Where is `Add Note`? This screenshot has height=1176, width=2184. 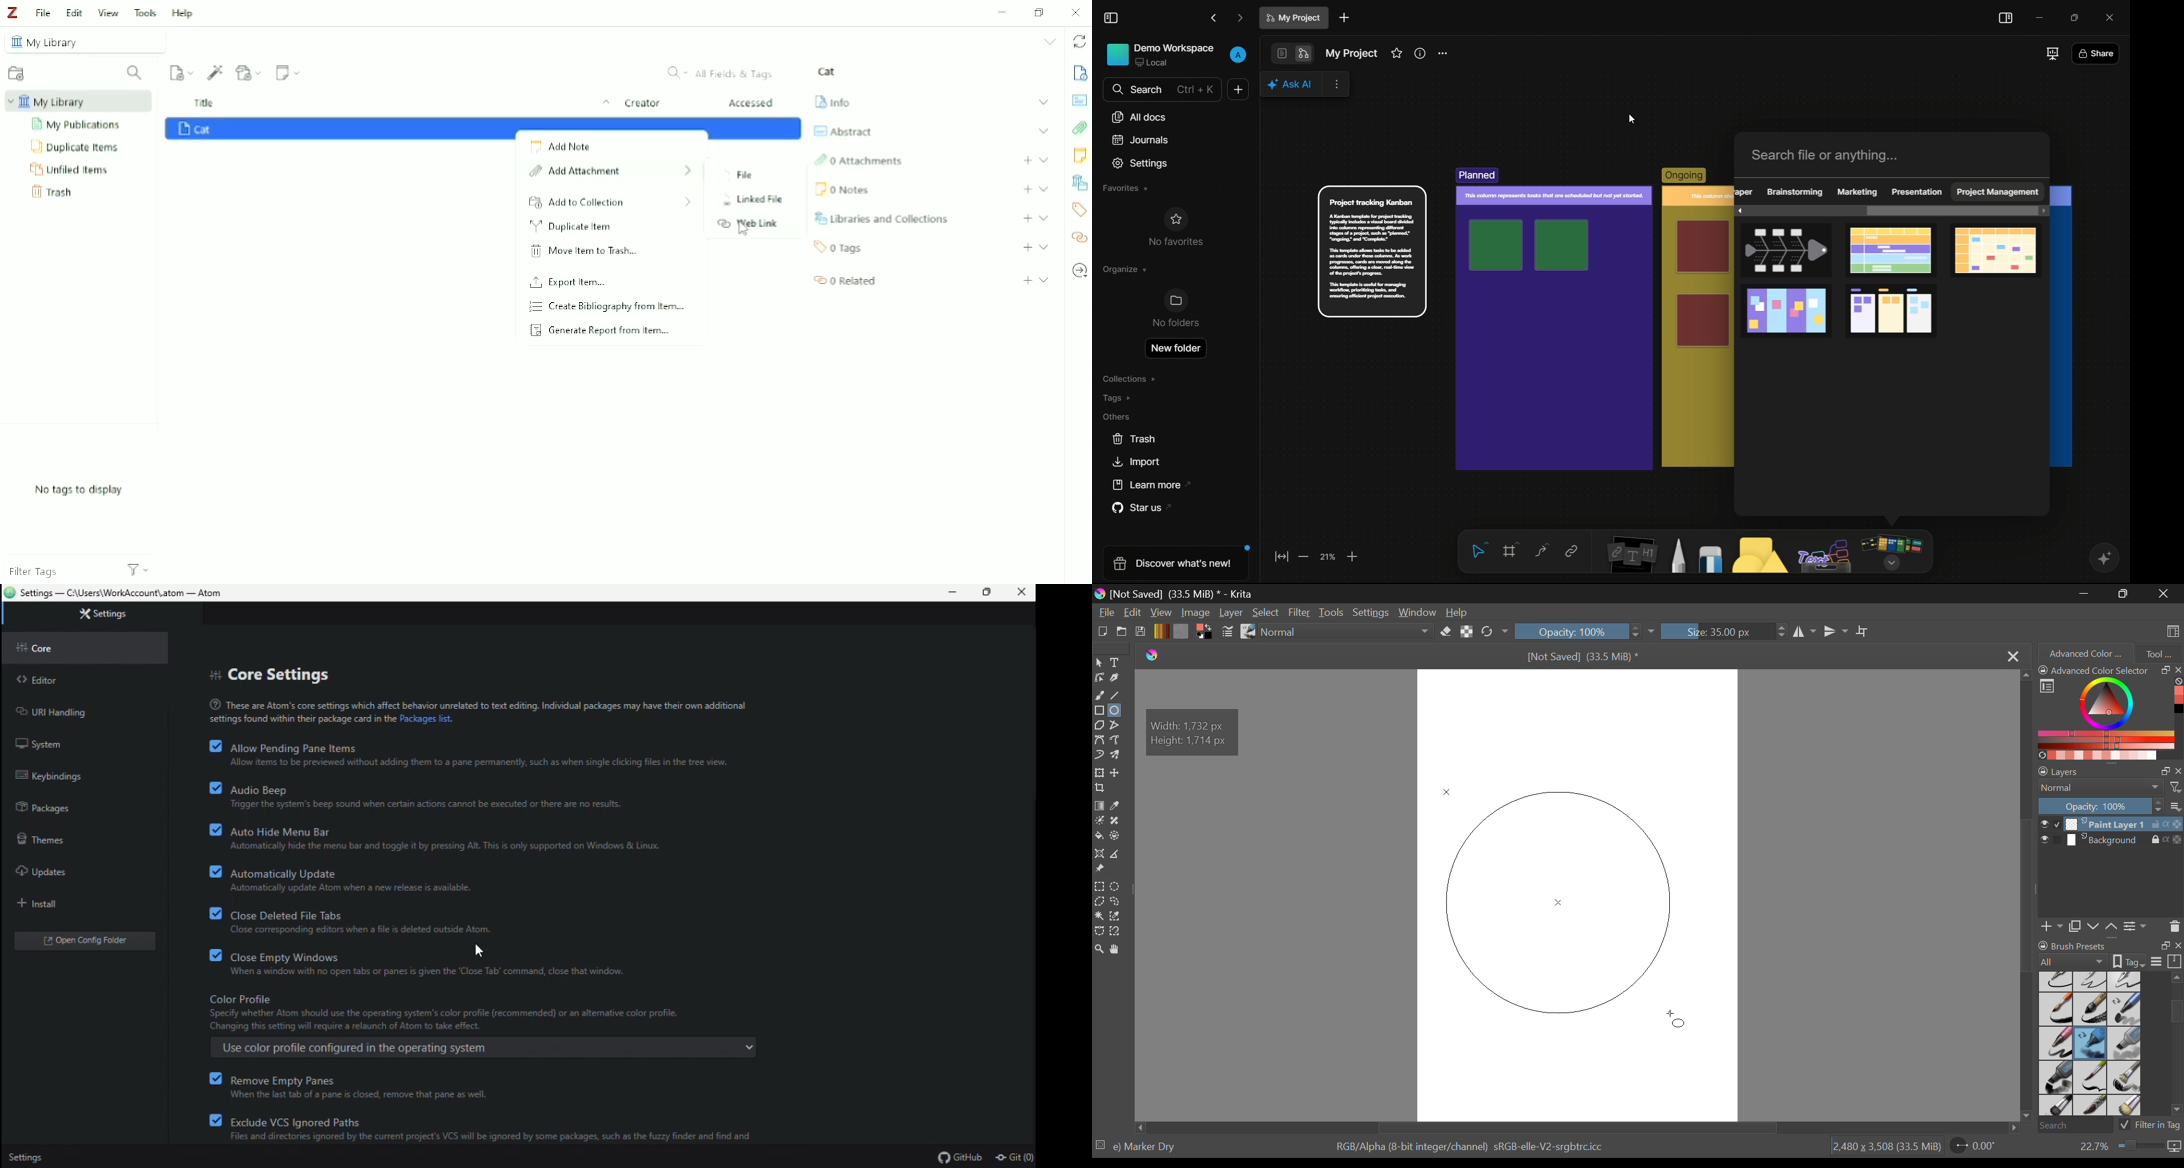
Add Note is located at coordinates (560, 146).